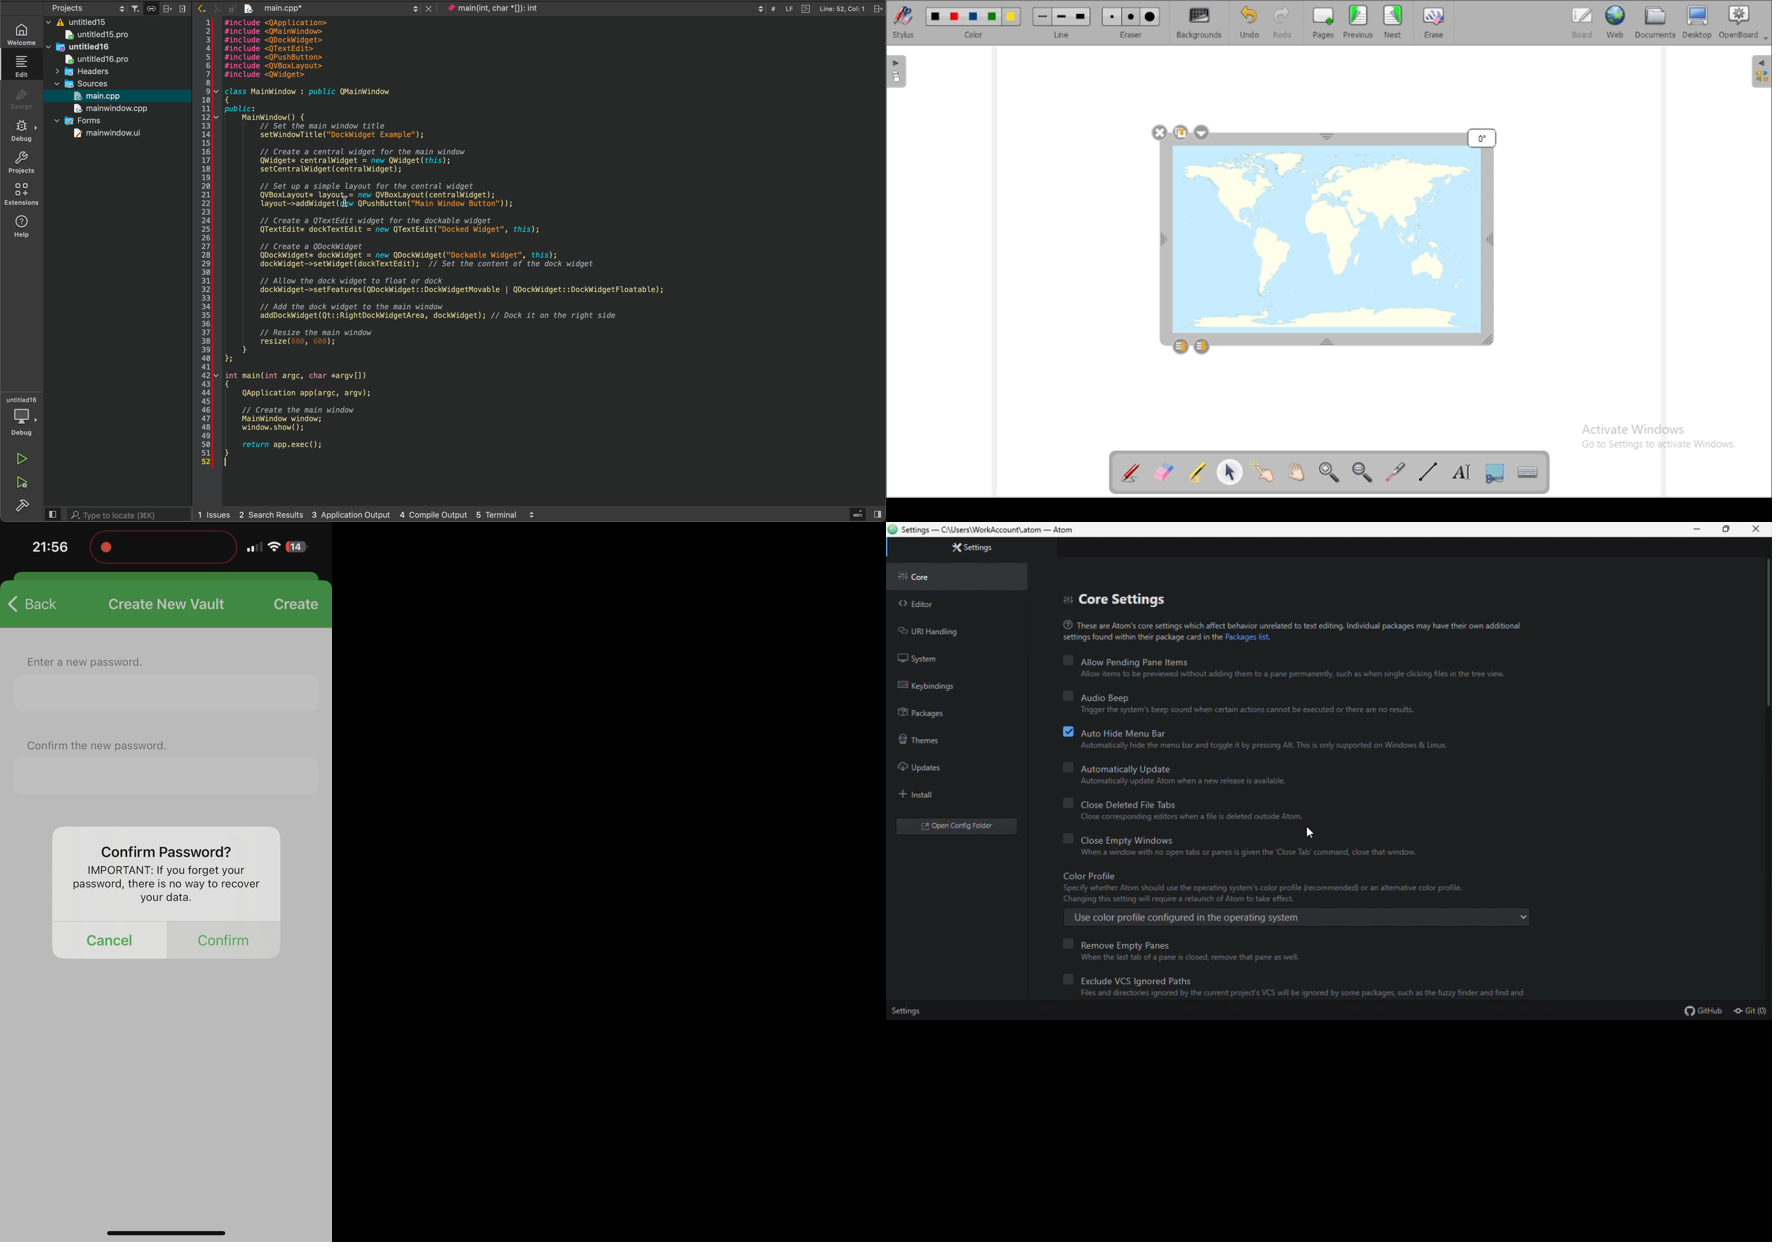 The height and width of the screenshot is (1260, 1792). What do you see at coordinates (1196, 472) in the screenshot?
I see `highlight` at bounding box center [1196, 472].